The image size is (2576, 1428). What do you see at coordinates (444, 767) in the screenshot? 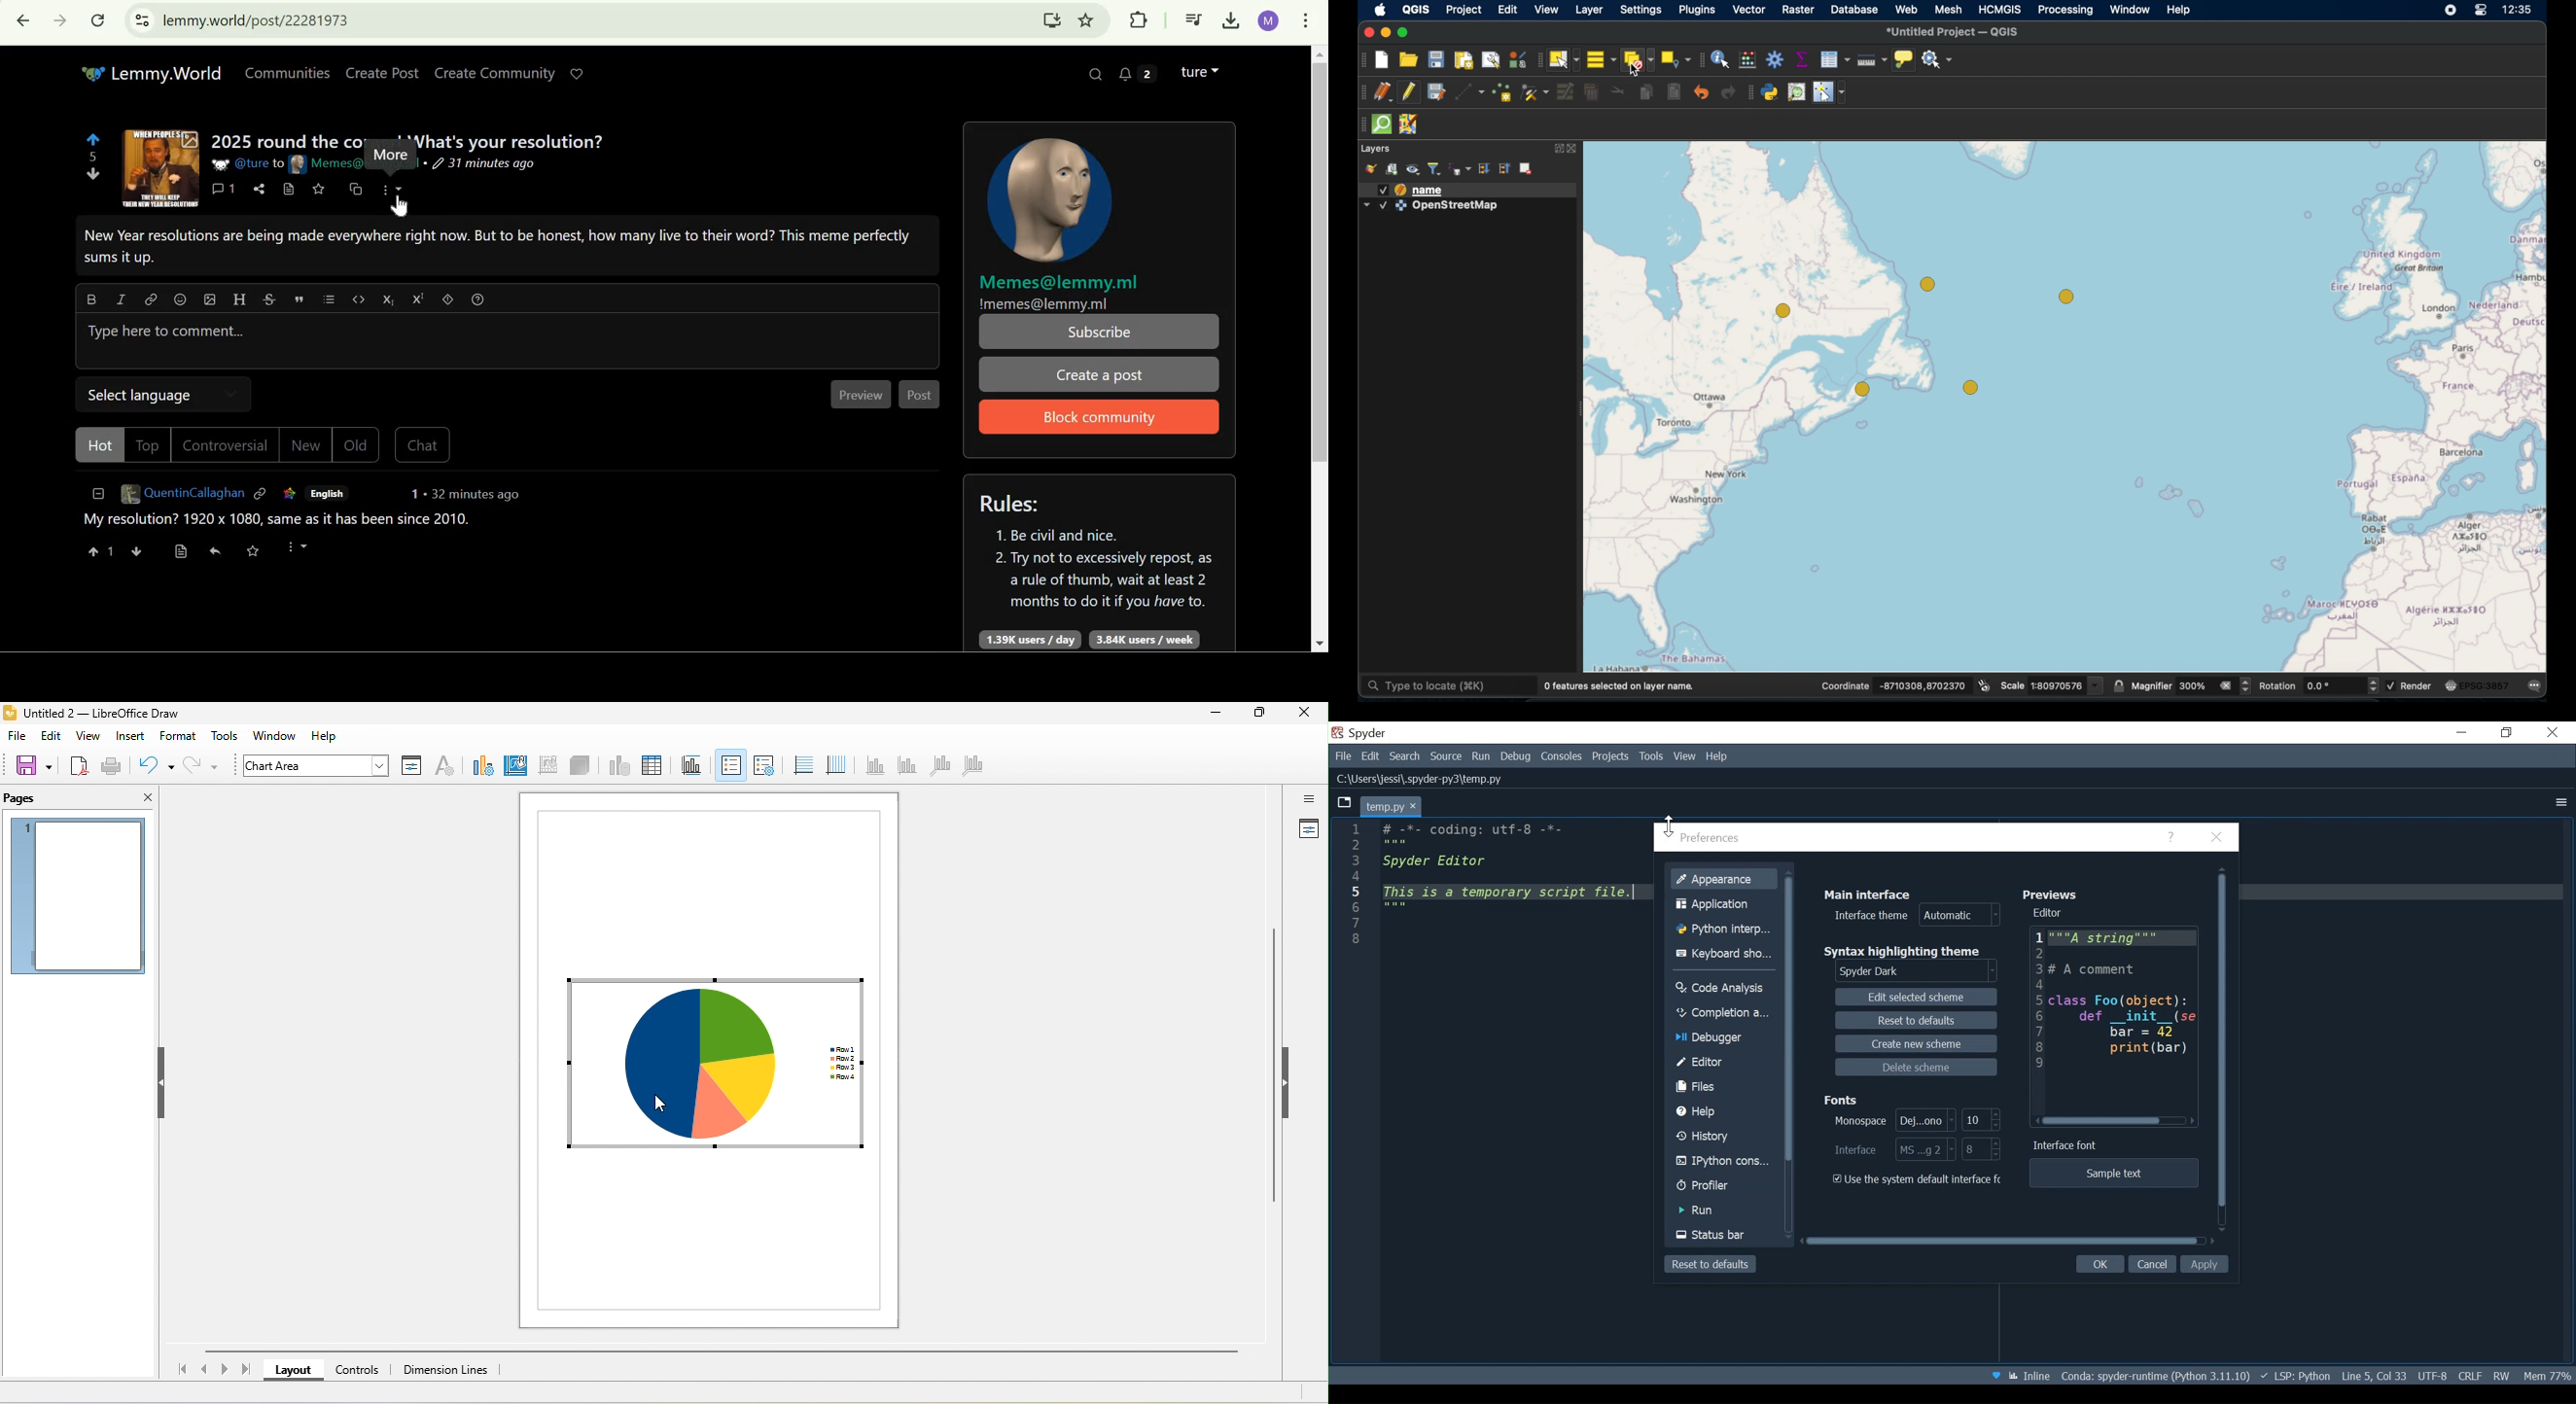
I see `character` at bounding box center [444, 767].